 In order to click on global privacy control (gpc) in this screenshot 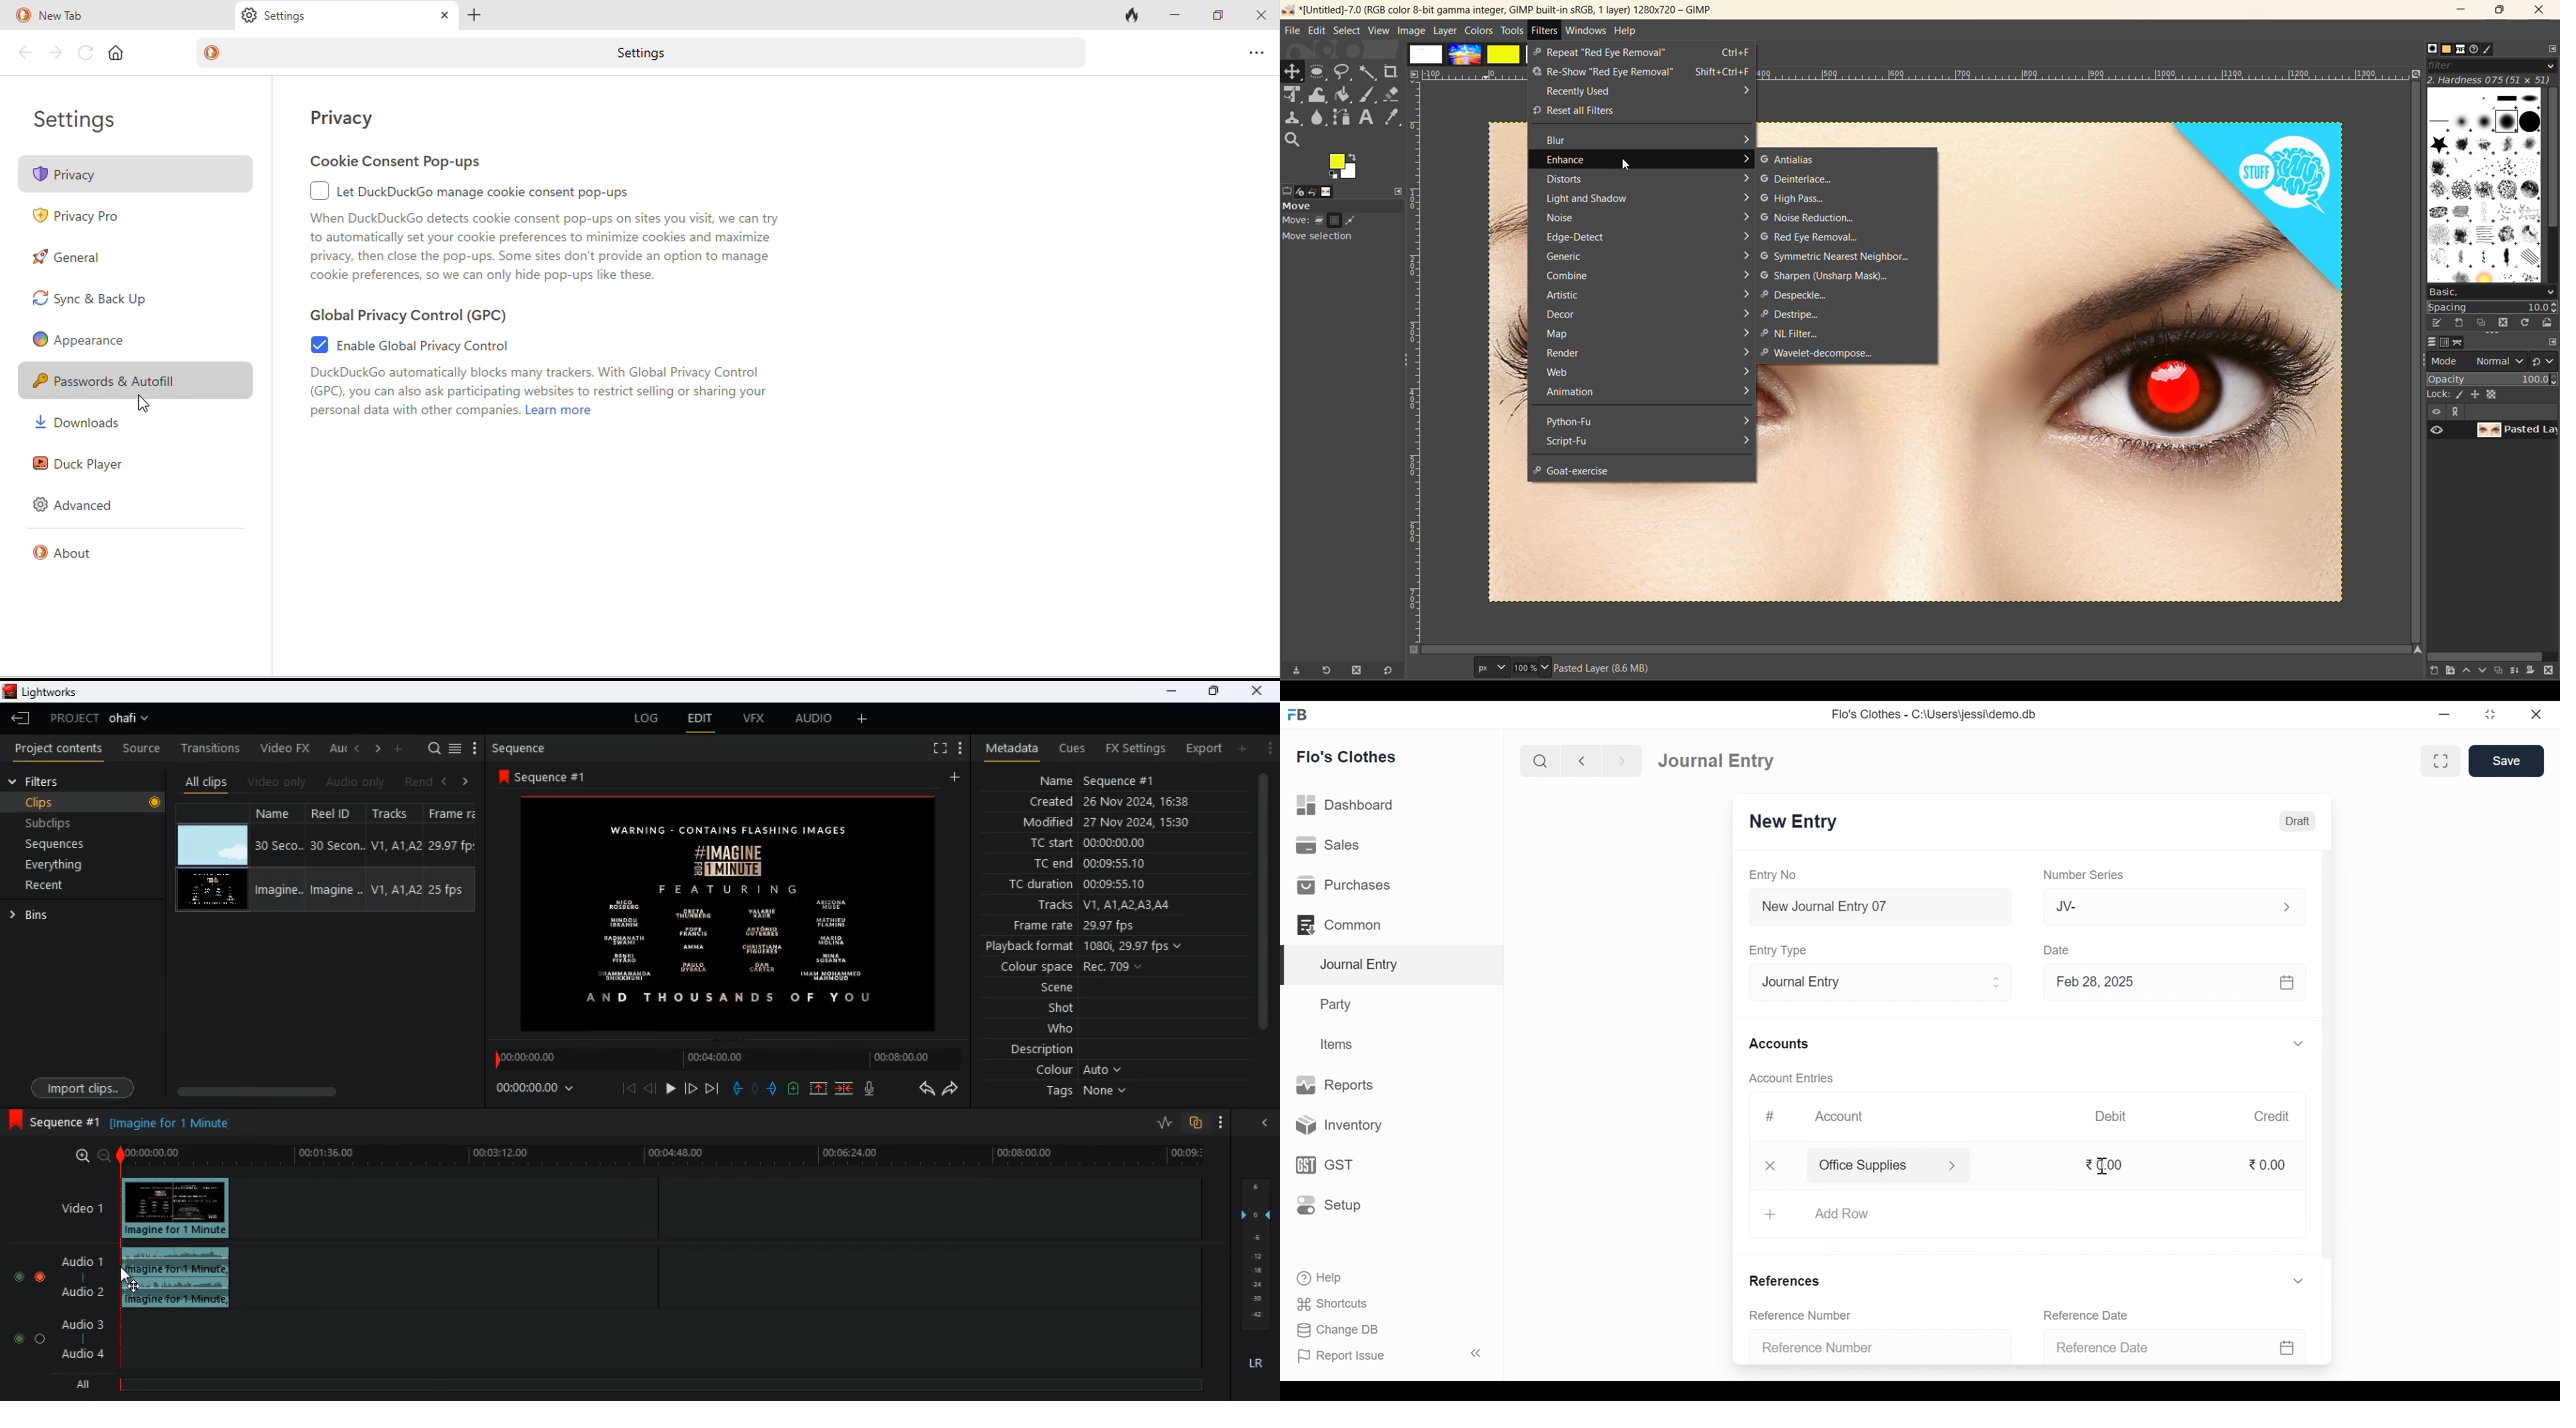, I will do `click(410, 316)`.